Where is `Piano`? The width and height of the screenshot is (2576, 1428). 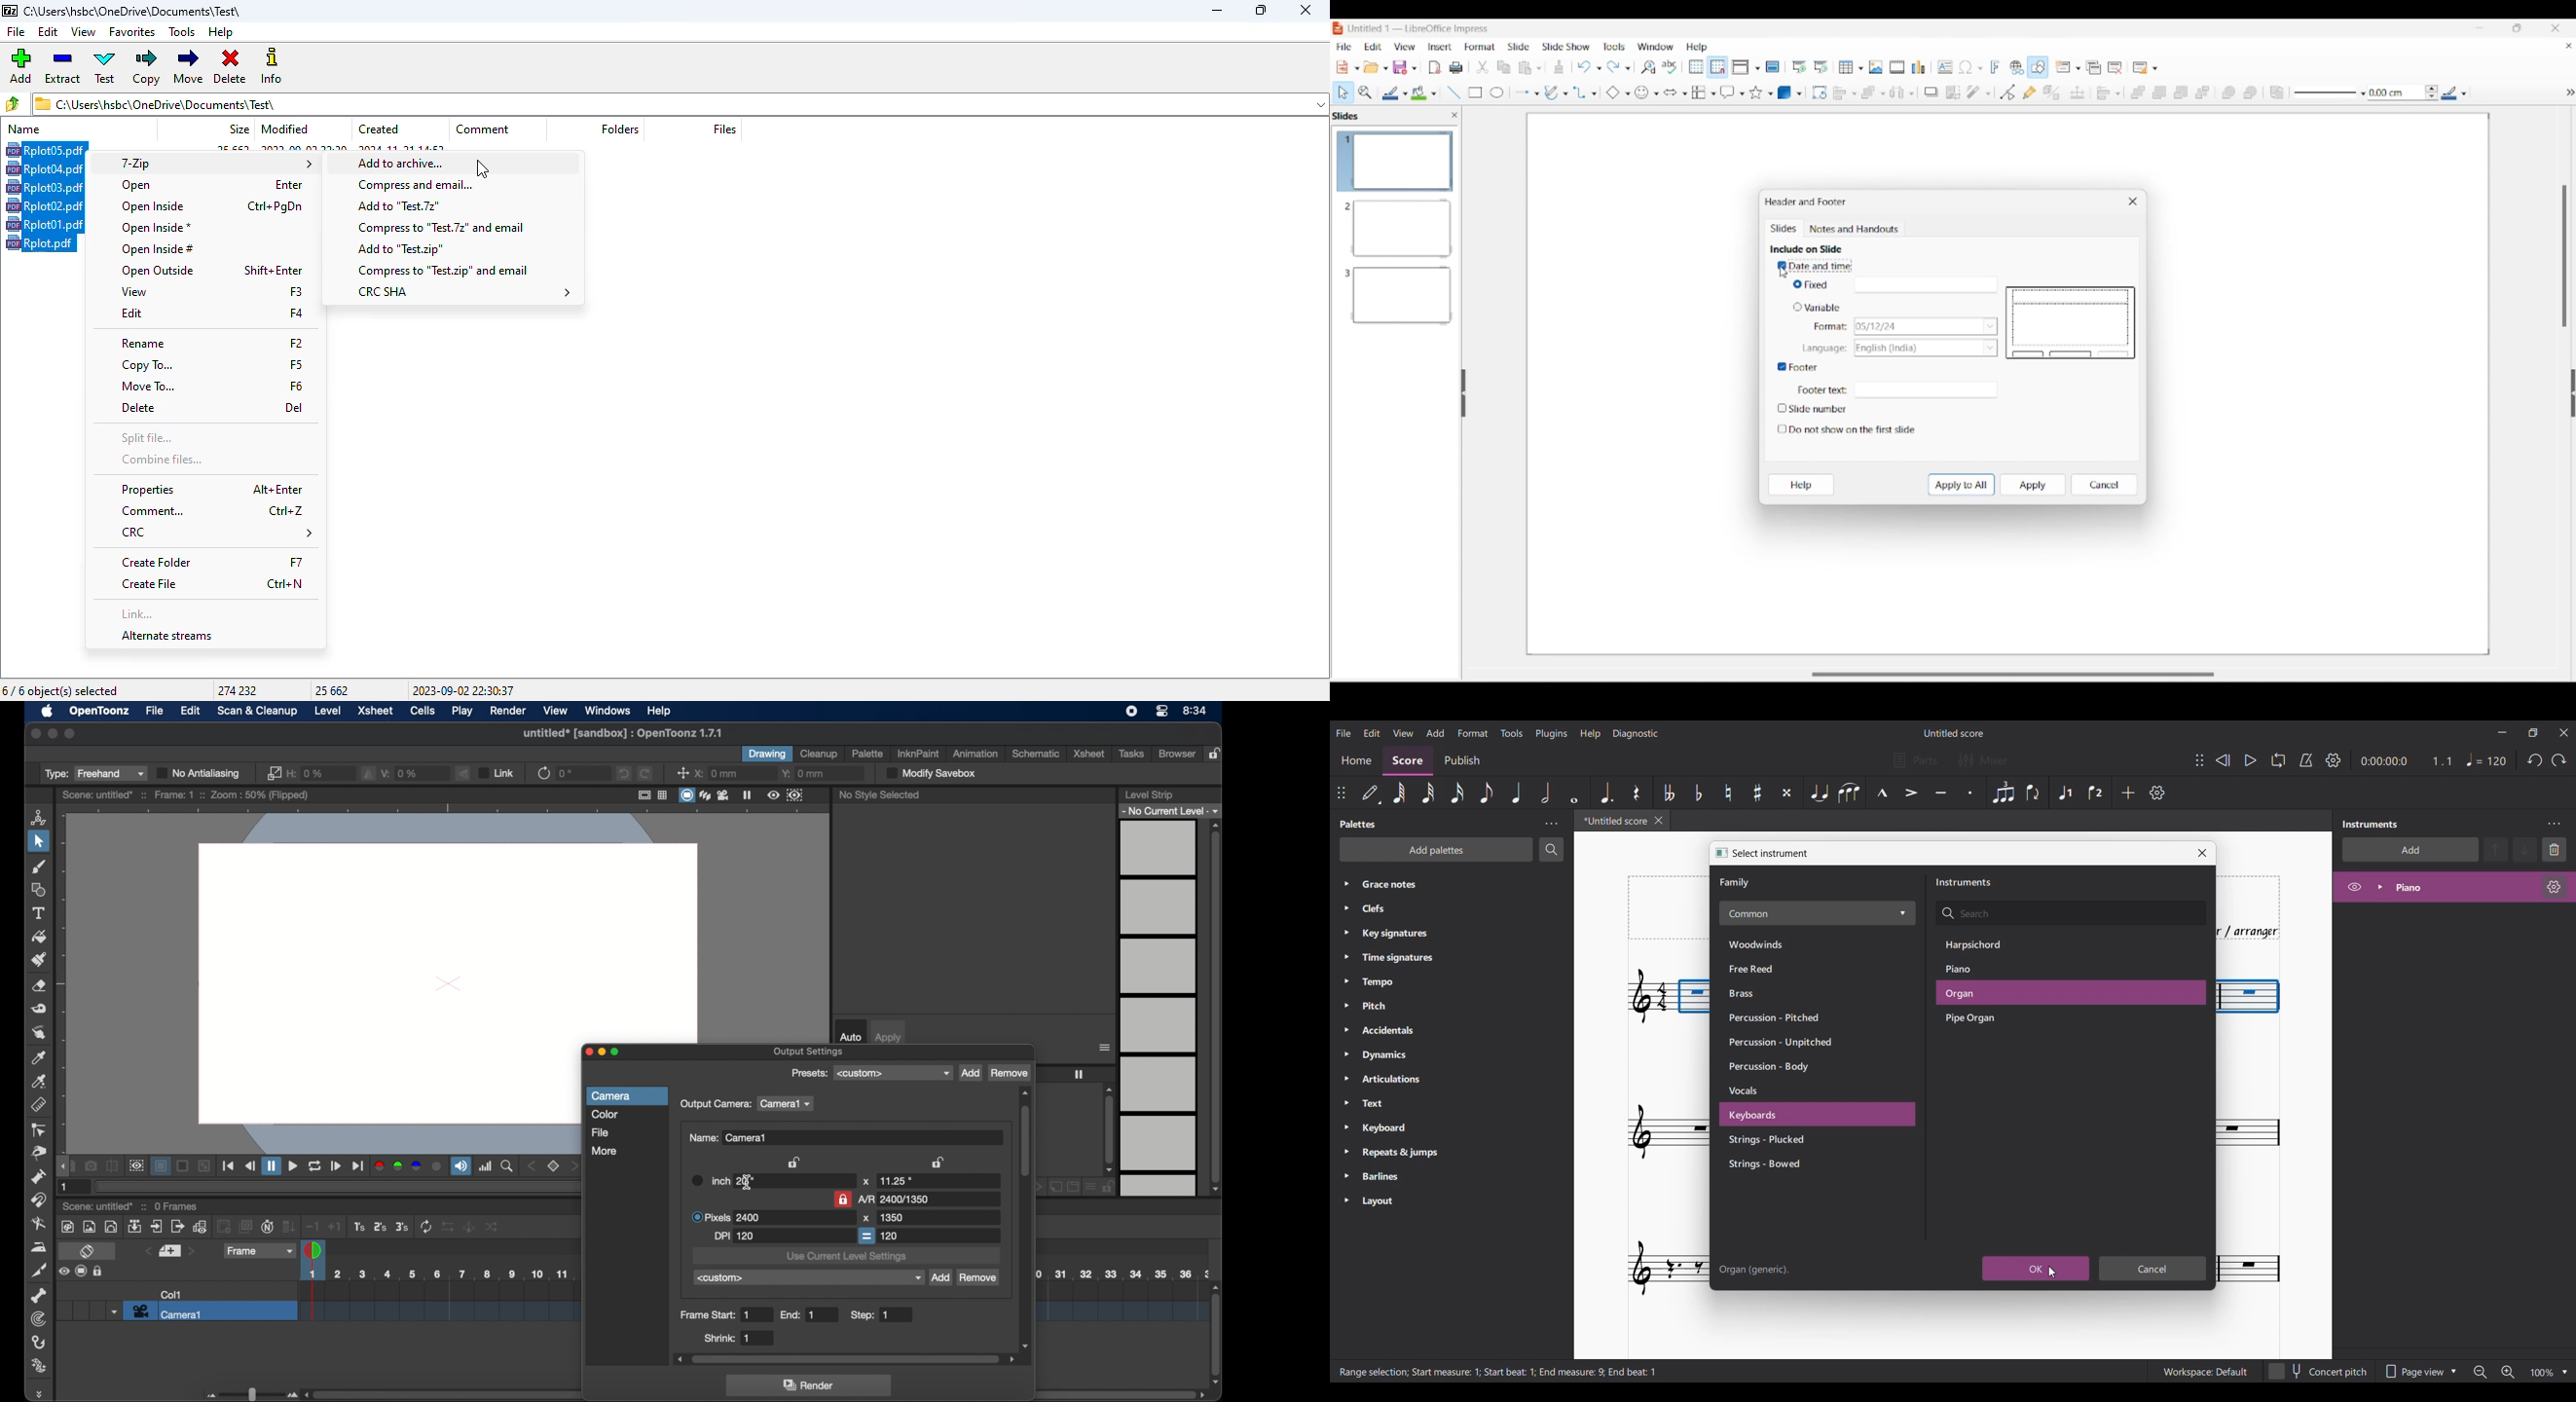
Piano is located at coordinates (1981, 969).